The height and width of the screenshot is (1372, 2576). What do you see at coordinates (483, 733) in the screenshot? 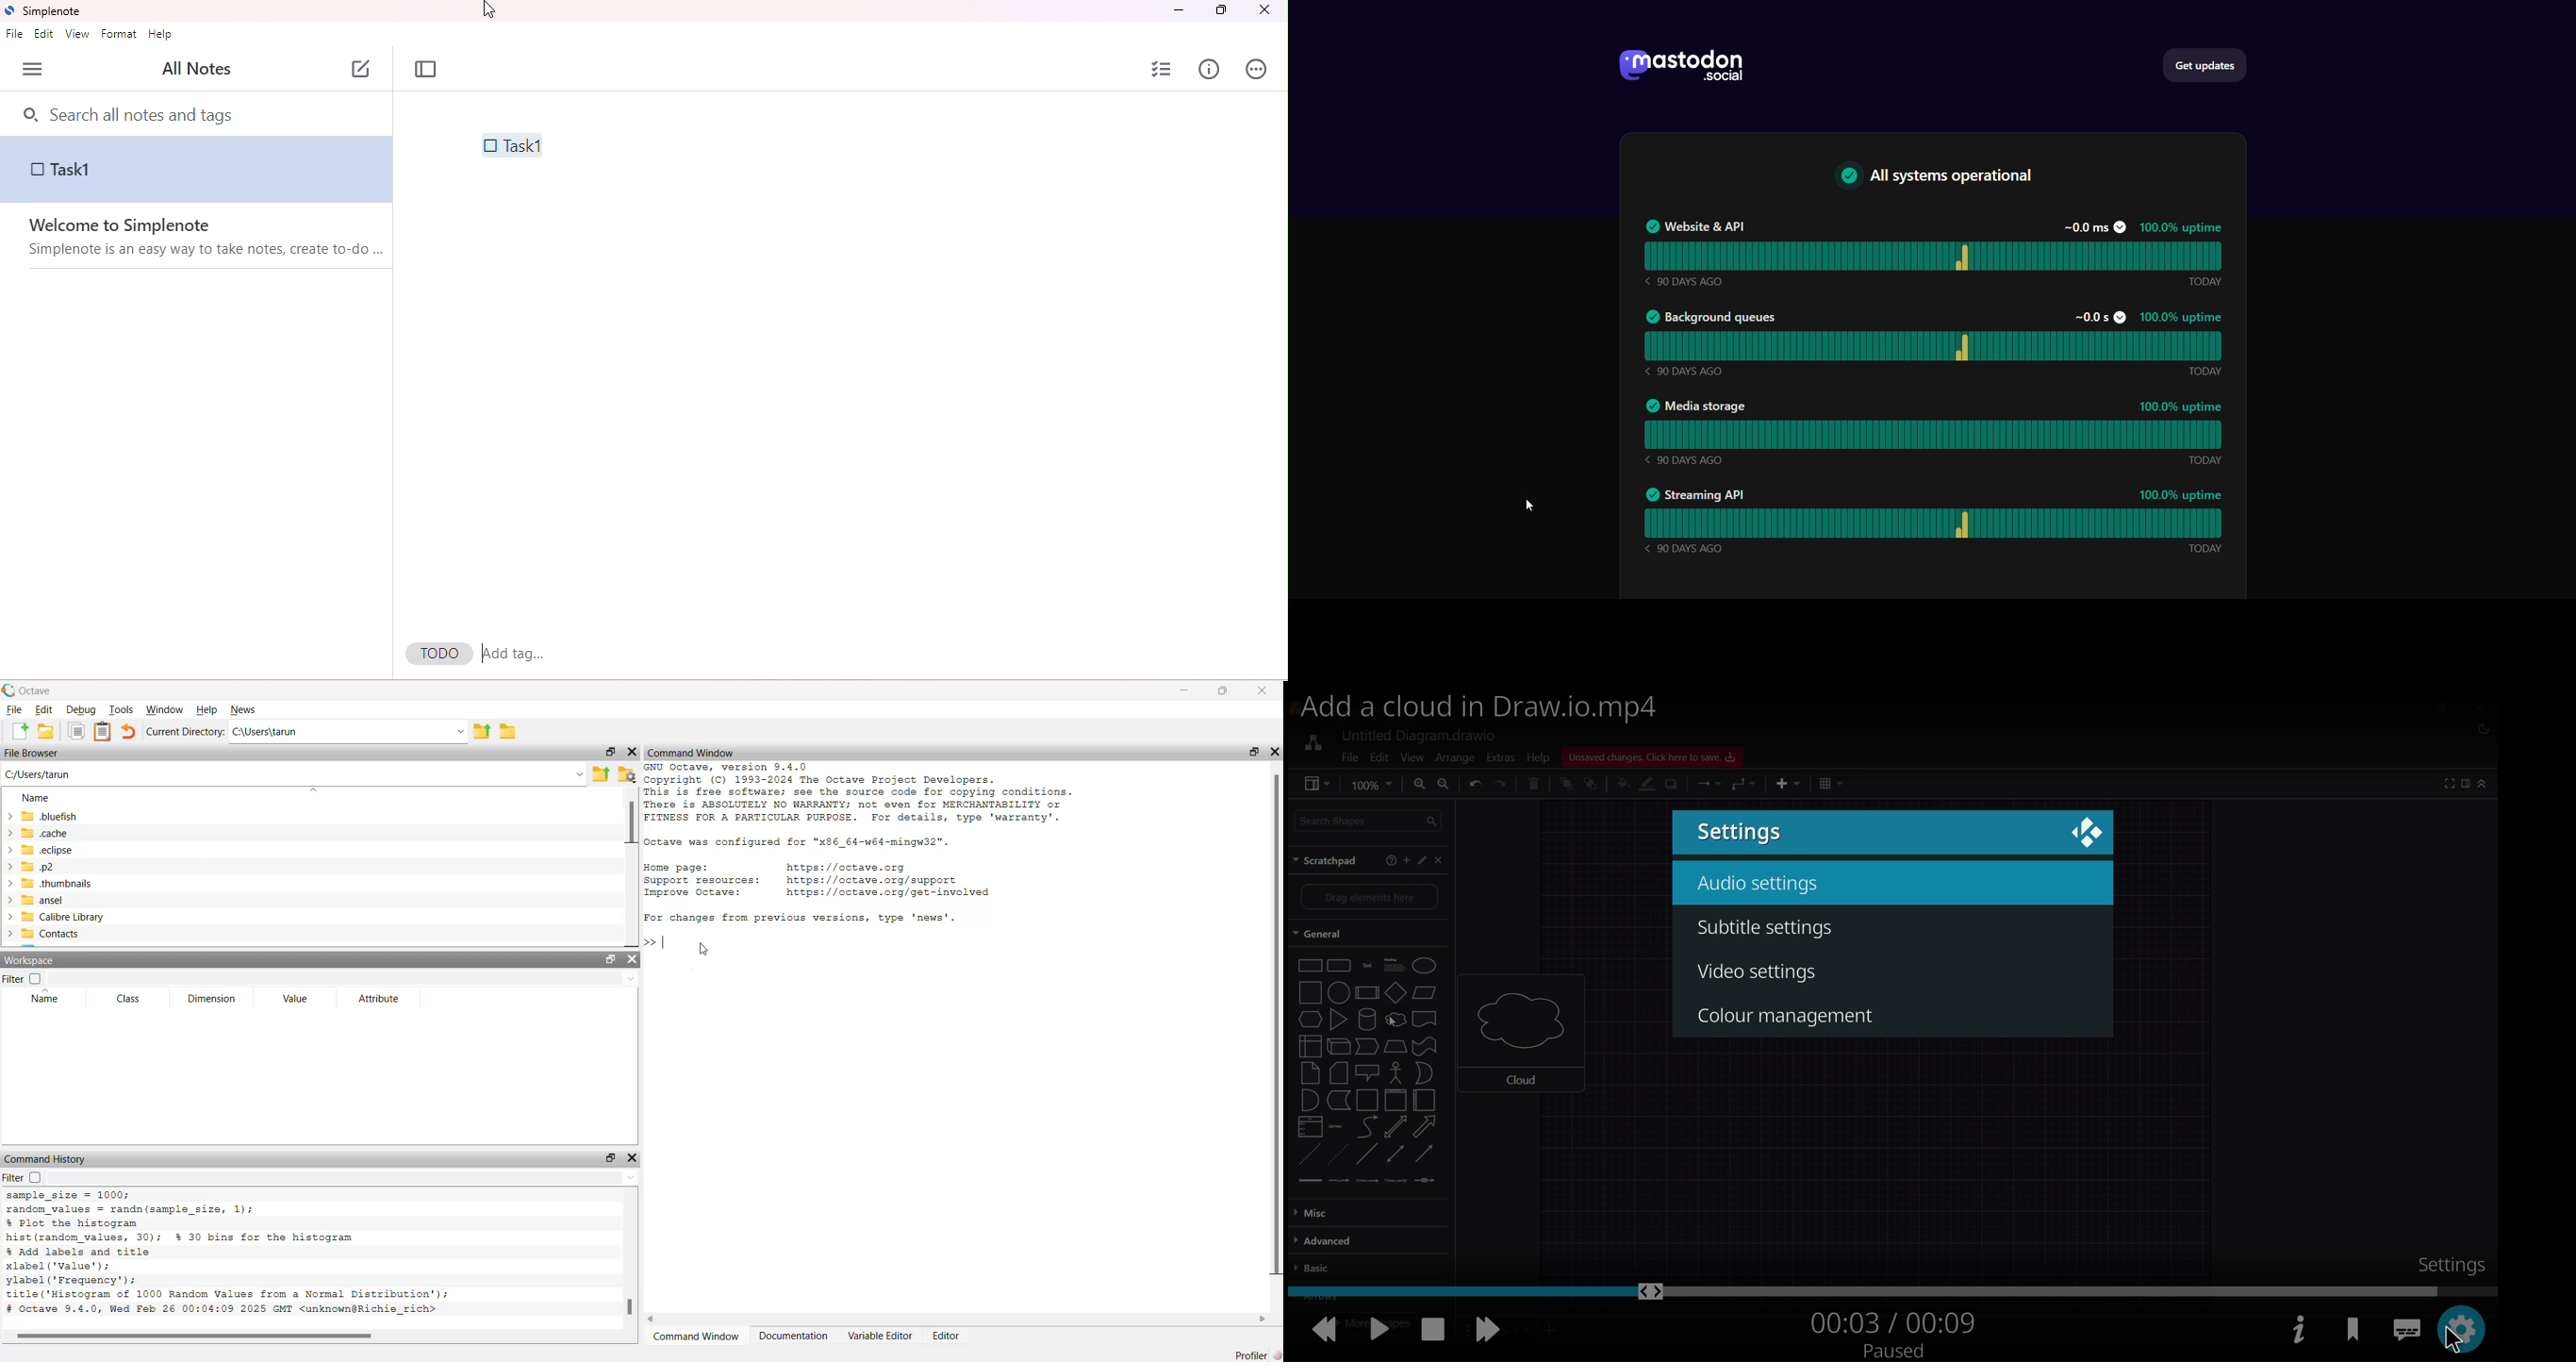
I see `Previous Folder` at bounding box center [483, 733].